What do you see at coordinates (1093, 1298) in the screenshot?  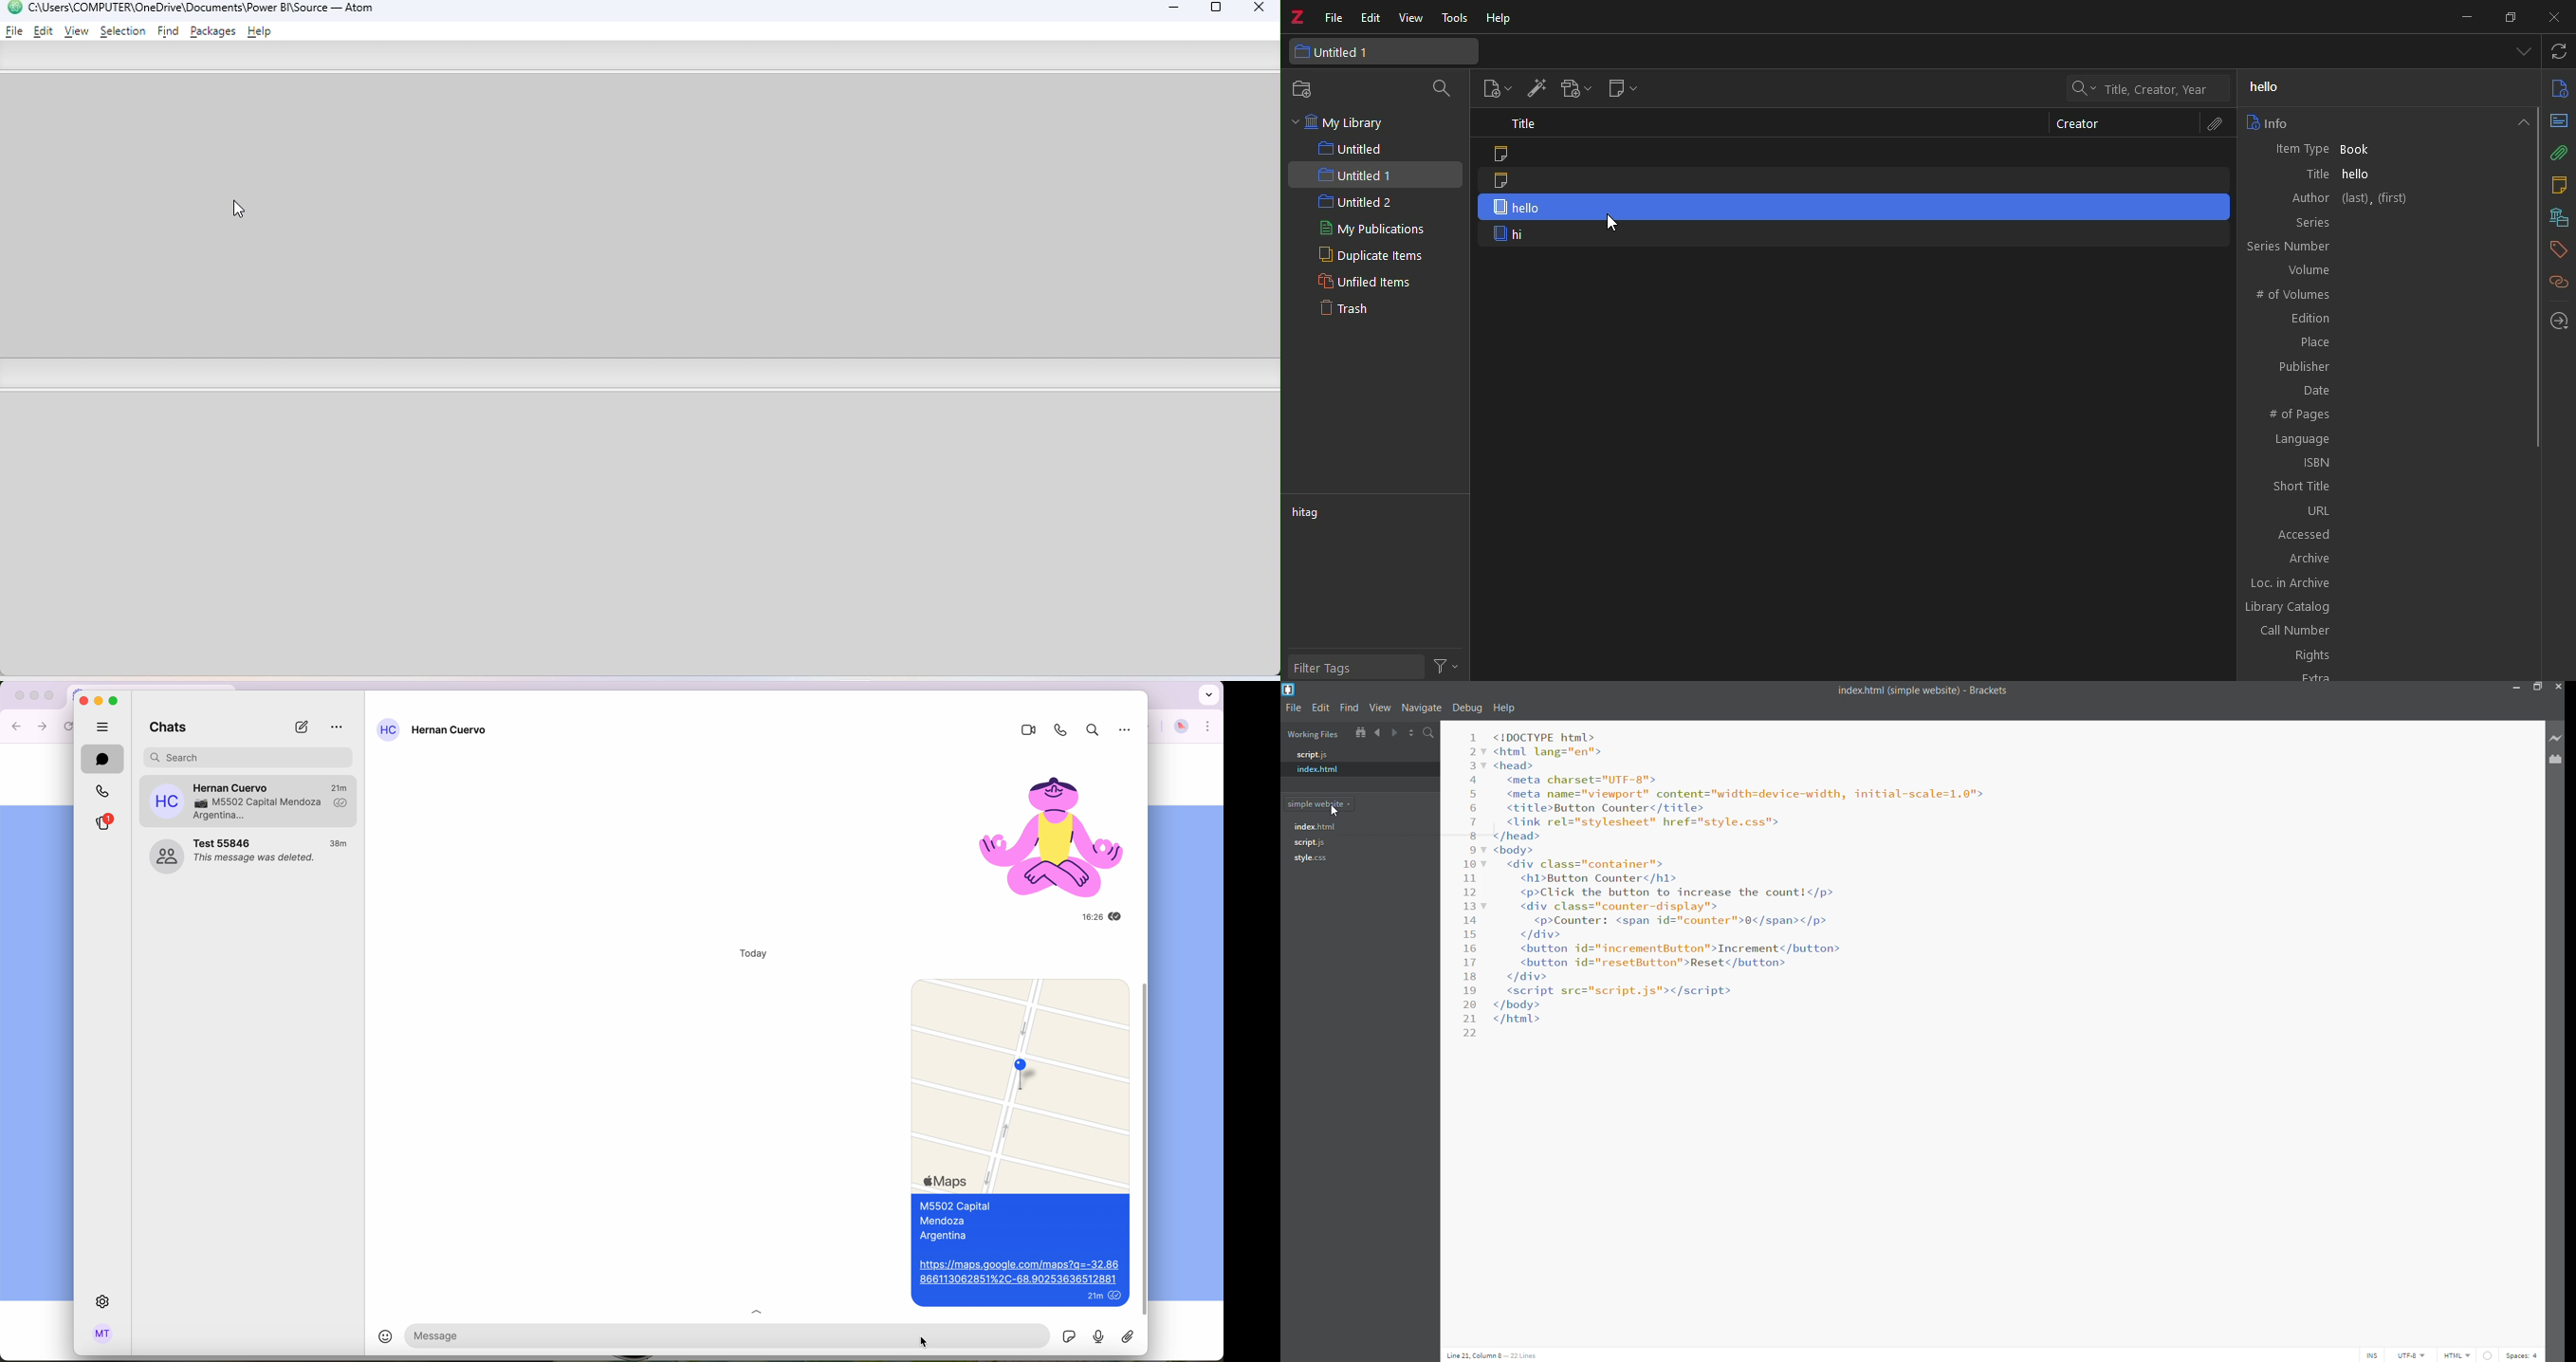 I see `21m` at bounding box center [1093, 1298].